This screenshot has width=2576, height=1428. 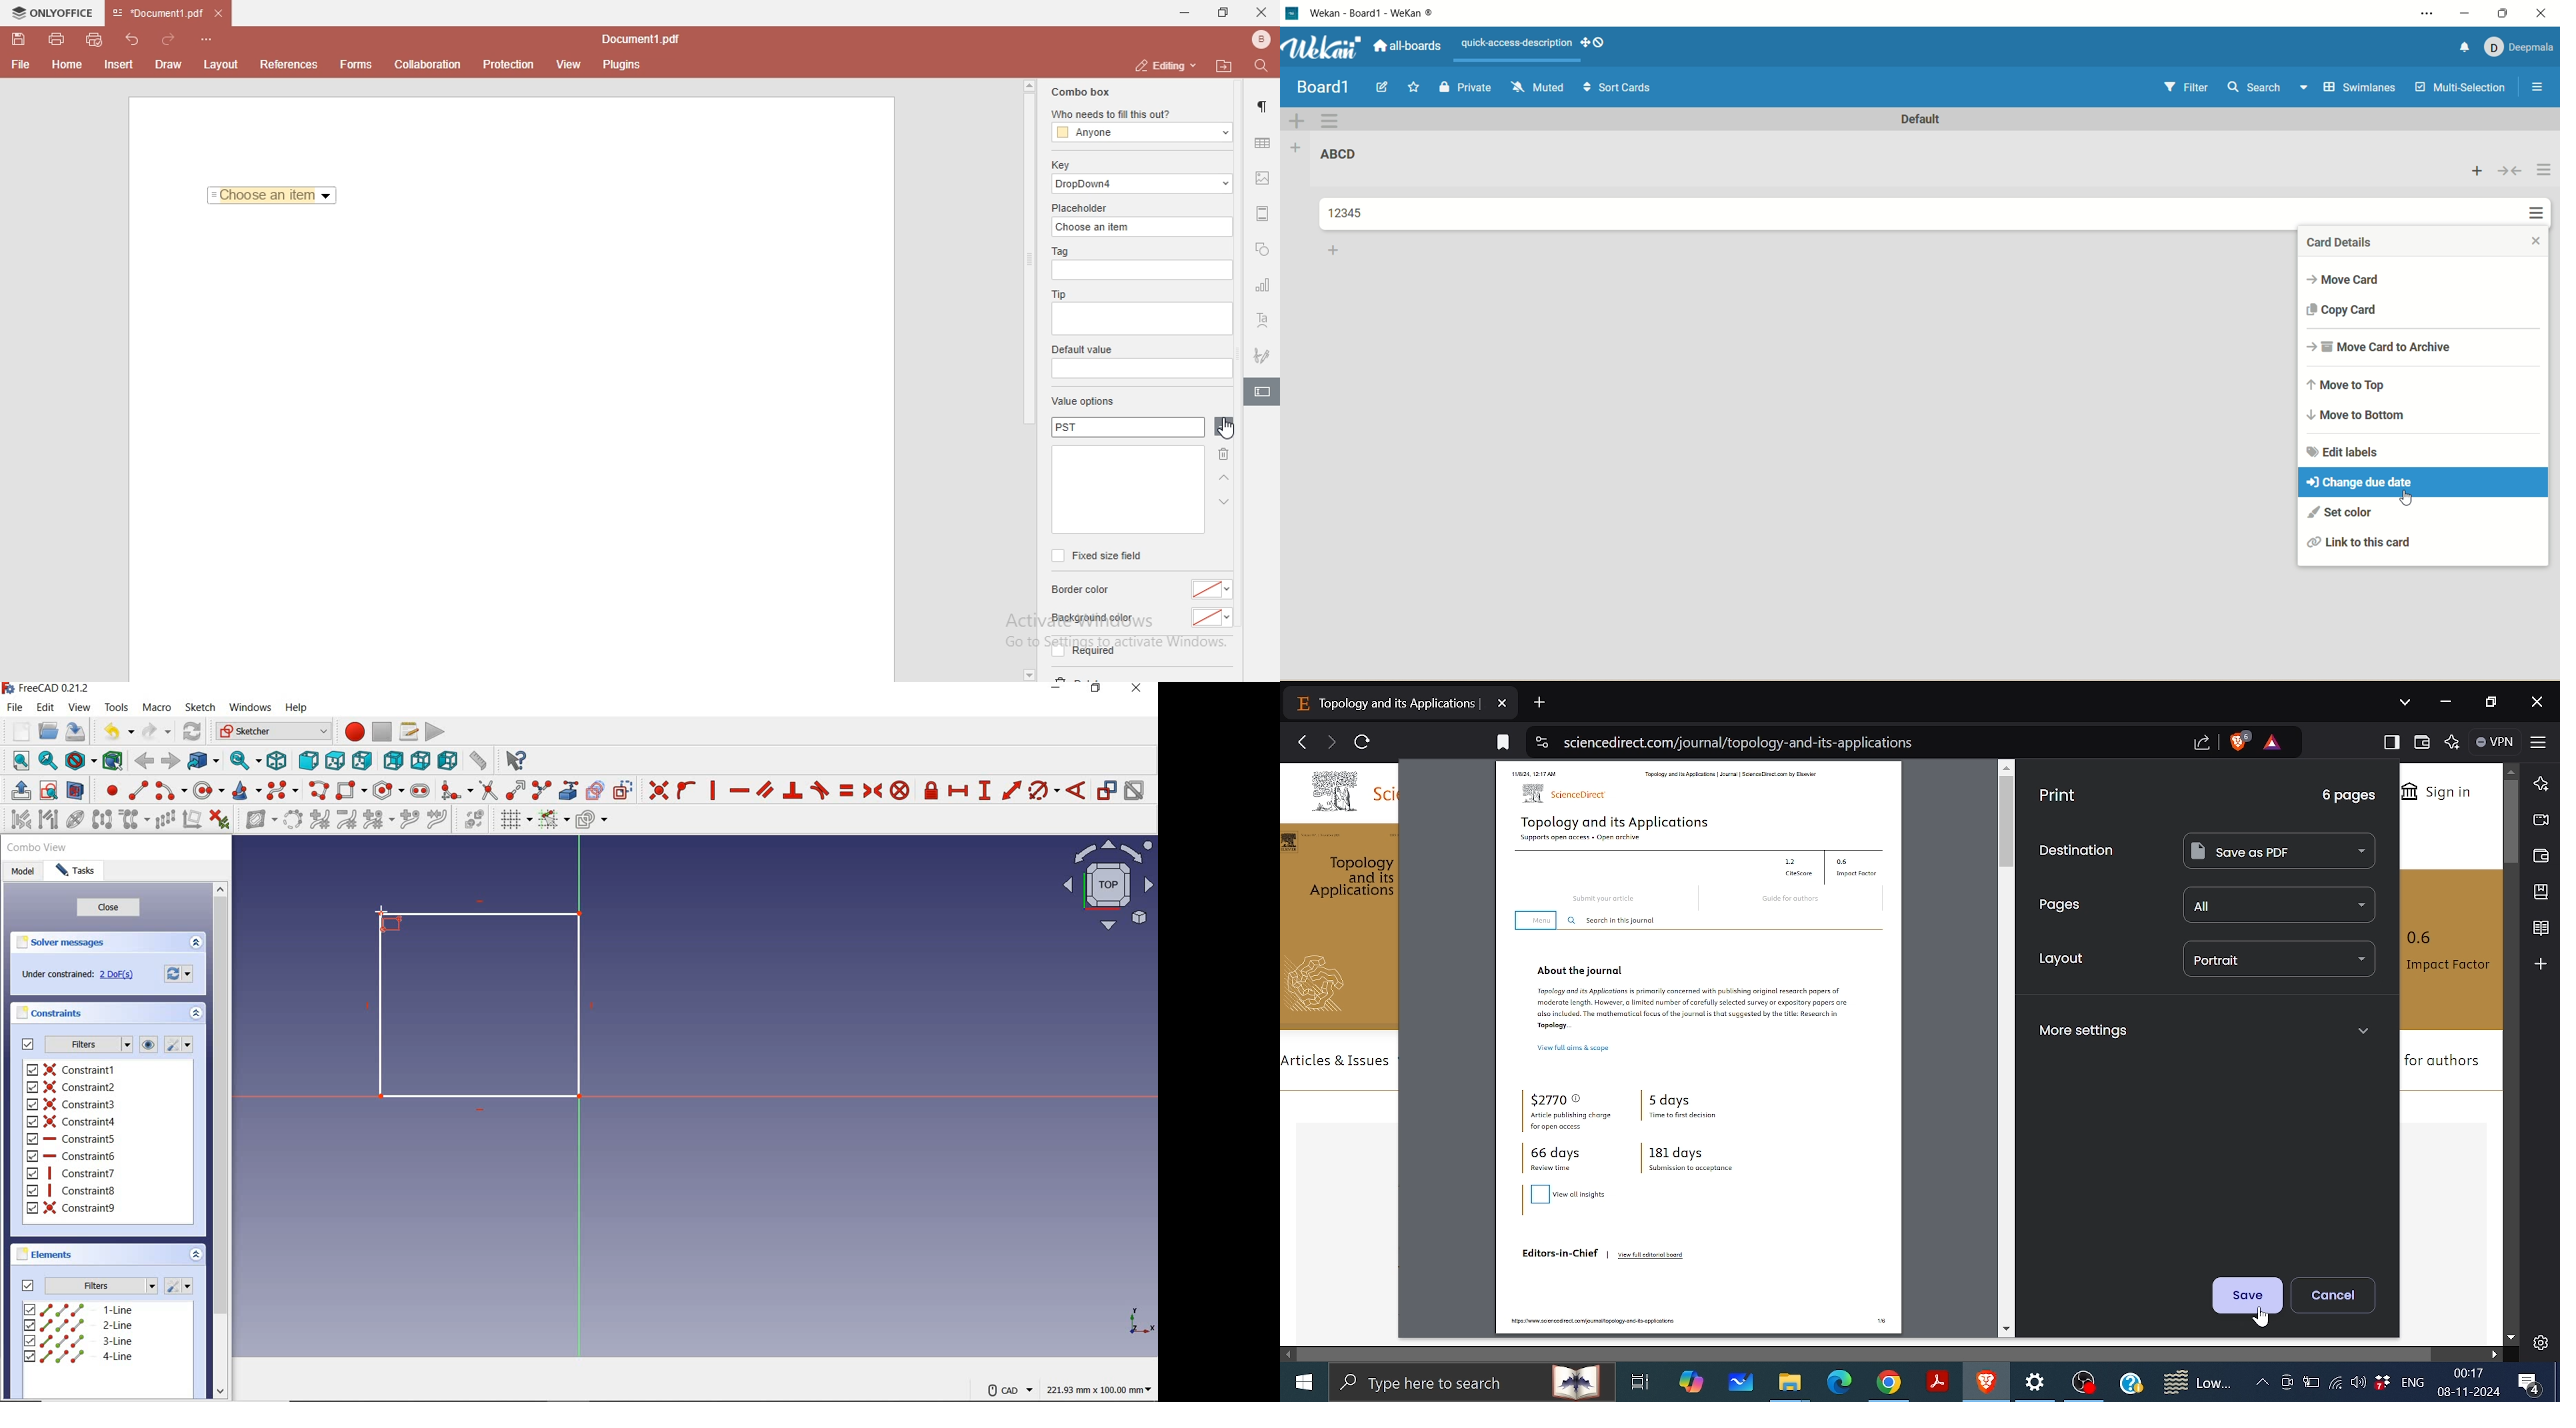 I want to click on view section, so click(x=76, y=790).